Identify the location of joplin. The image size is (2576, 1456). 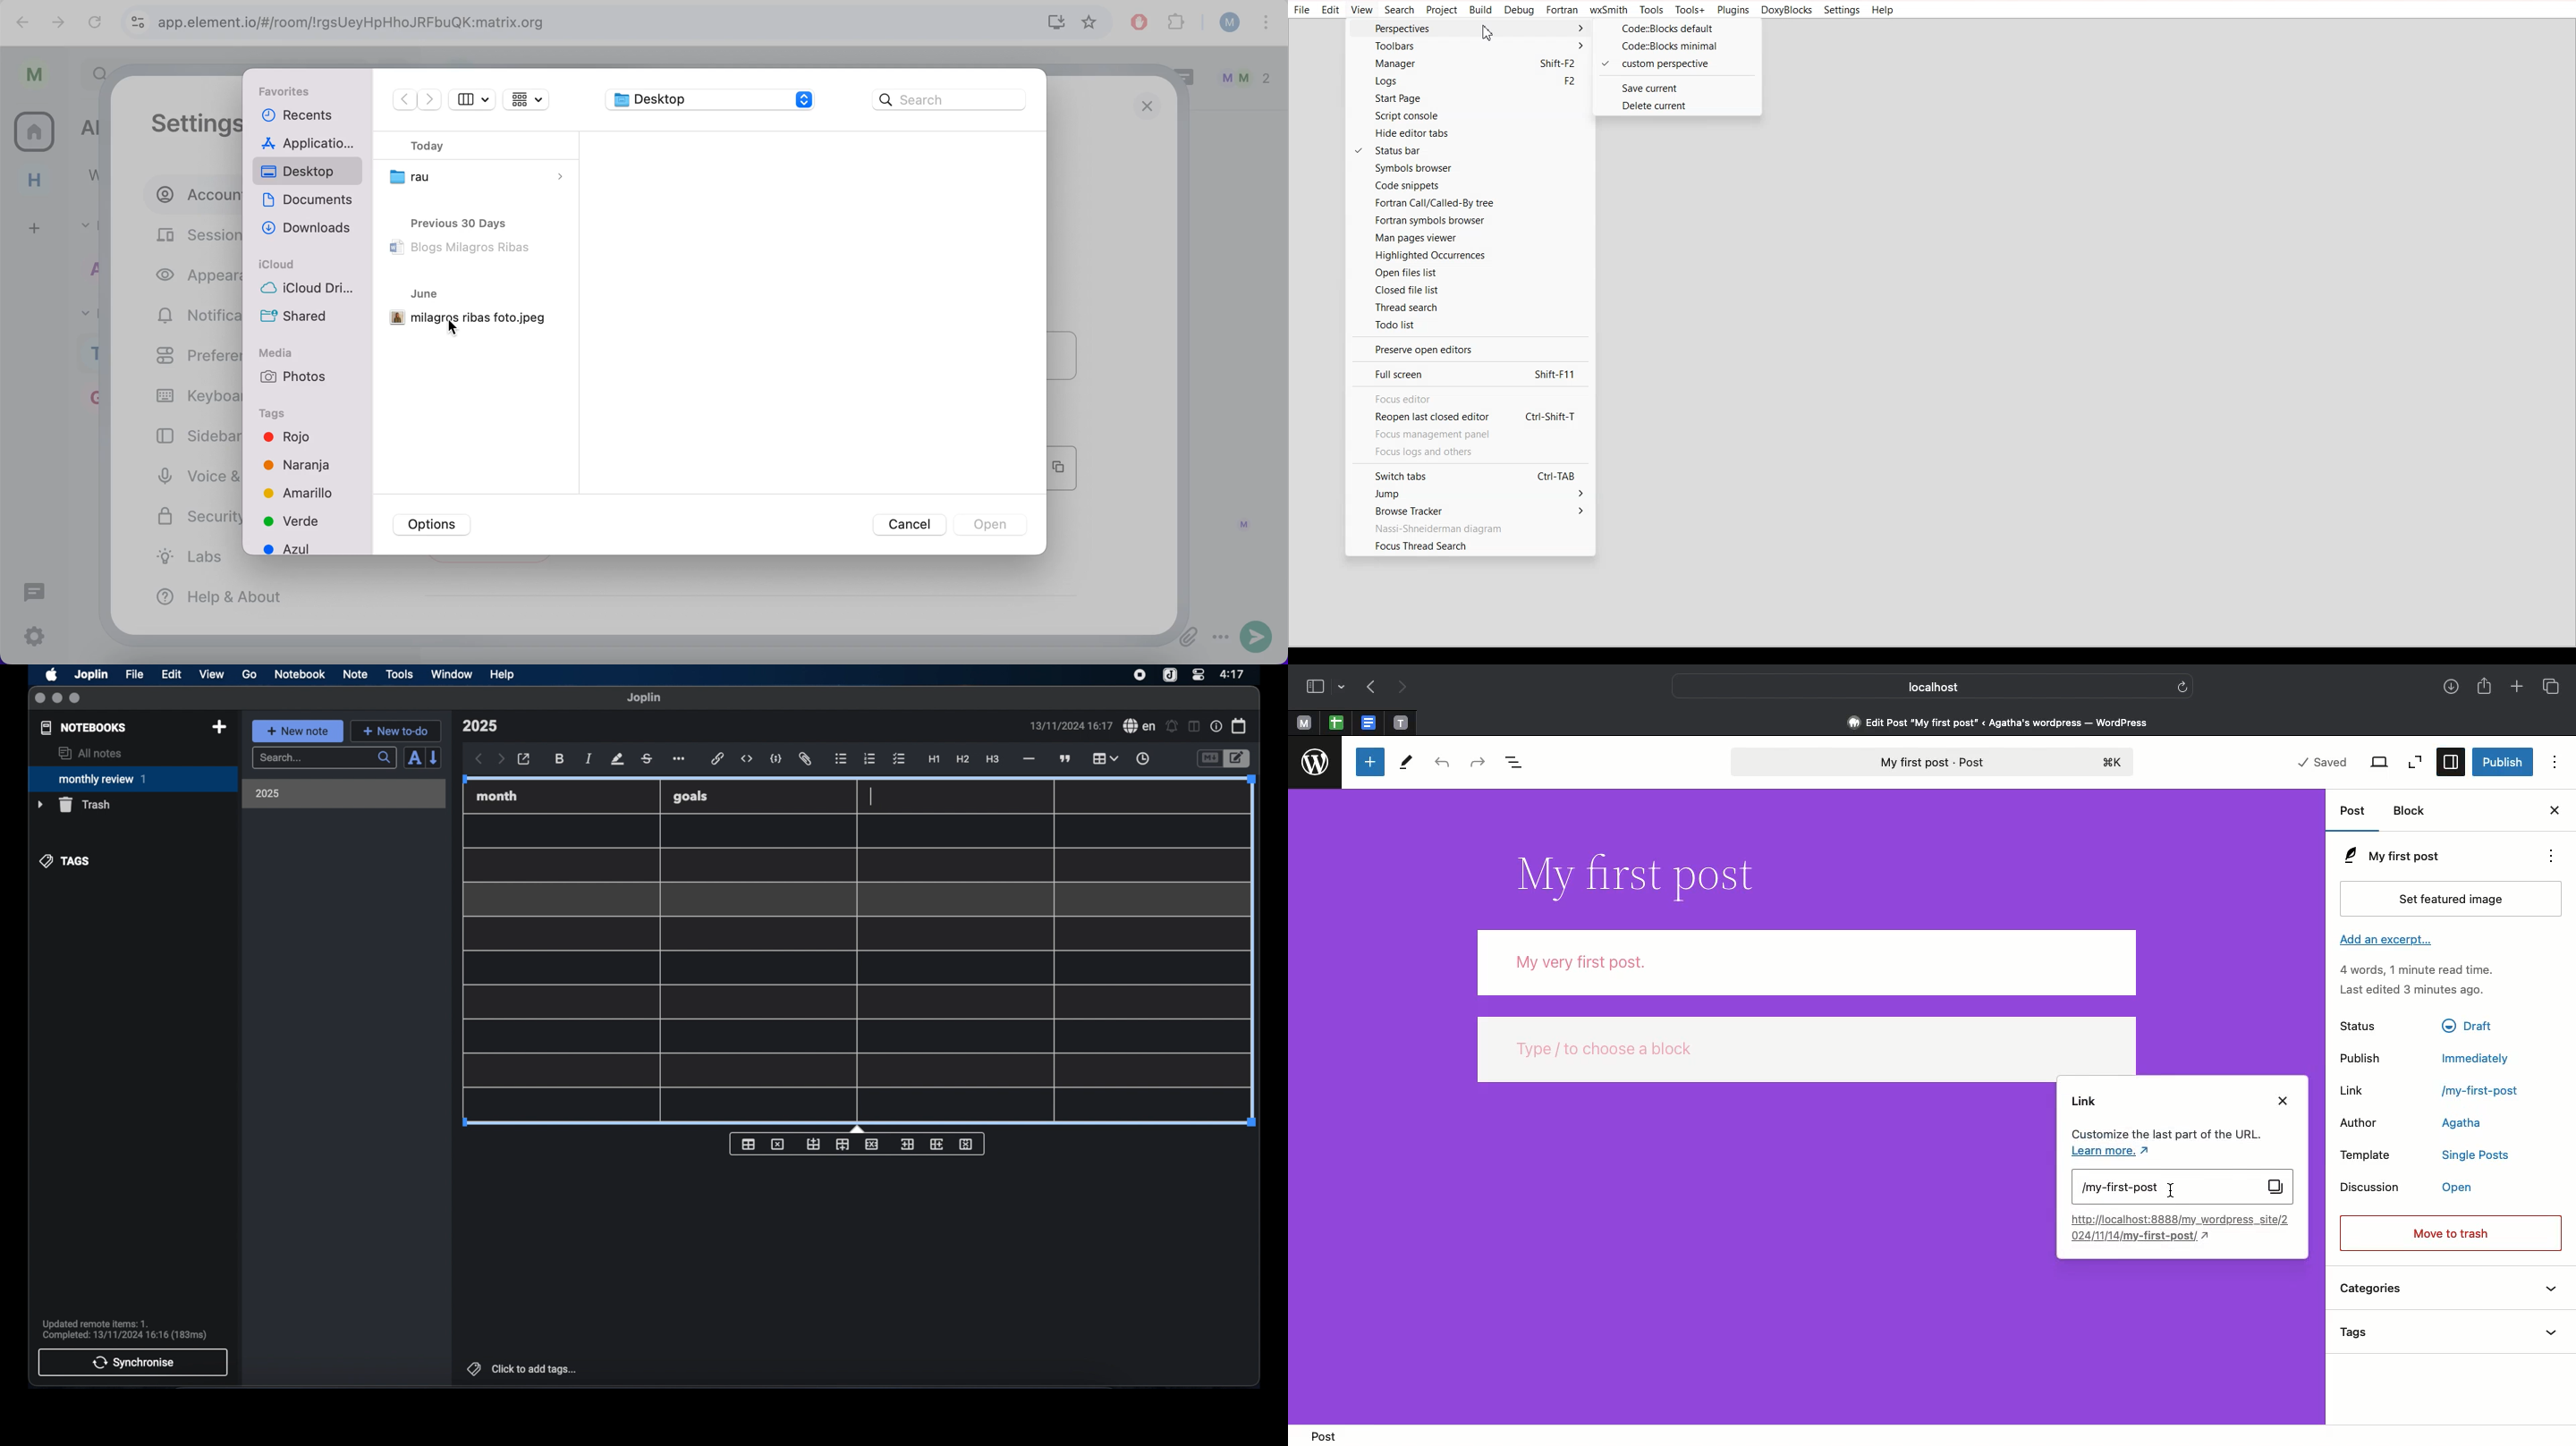
(644, 697).